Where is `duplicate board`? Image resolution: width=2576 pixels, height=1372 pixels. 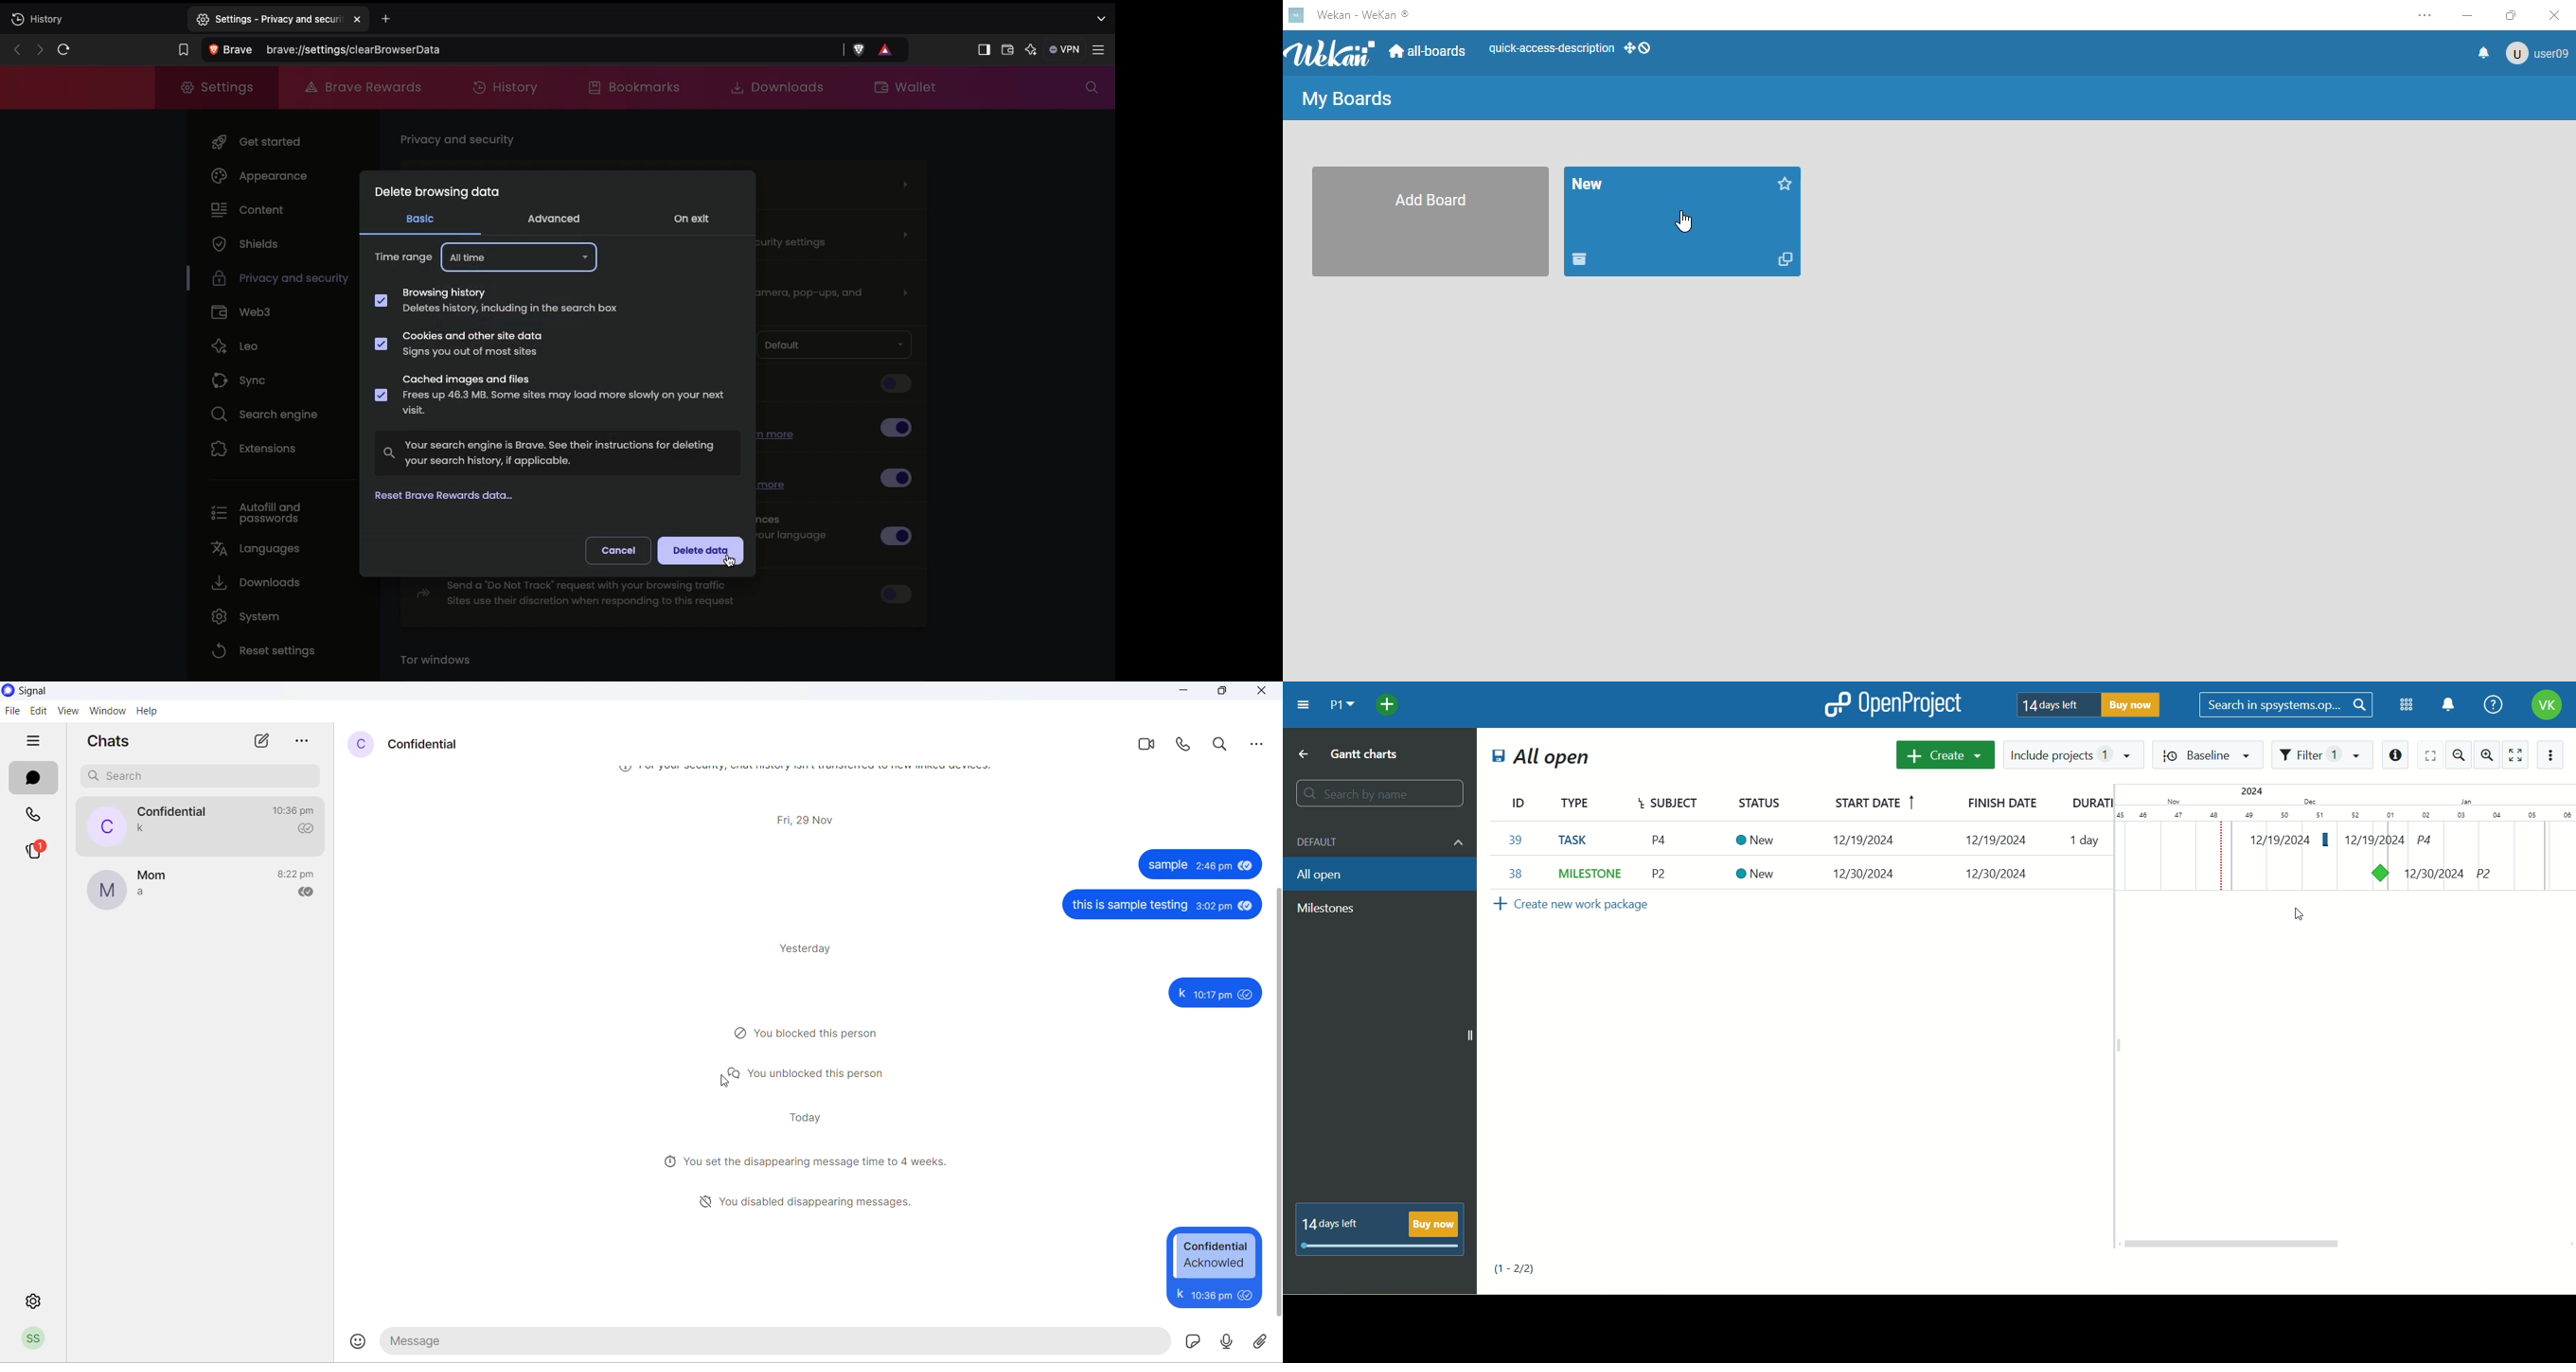
duplicate board is located at coordinates (1785, 258).